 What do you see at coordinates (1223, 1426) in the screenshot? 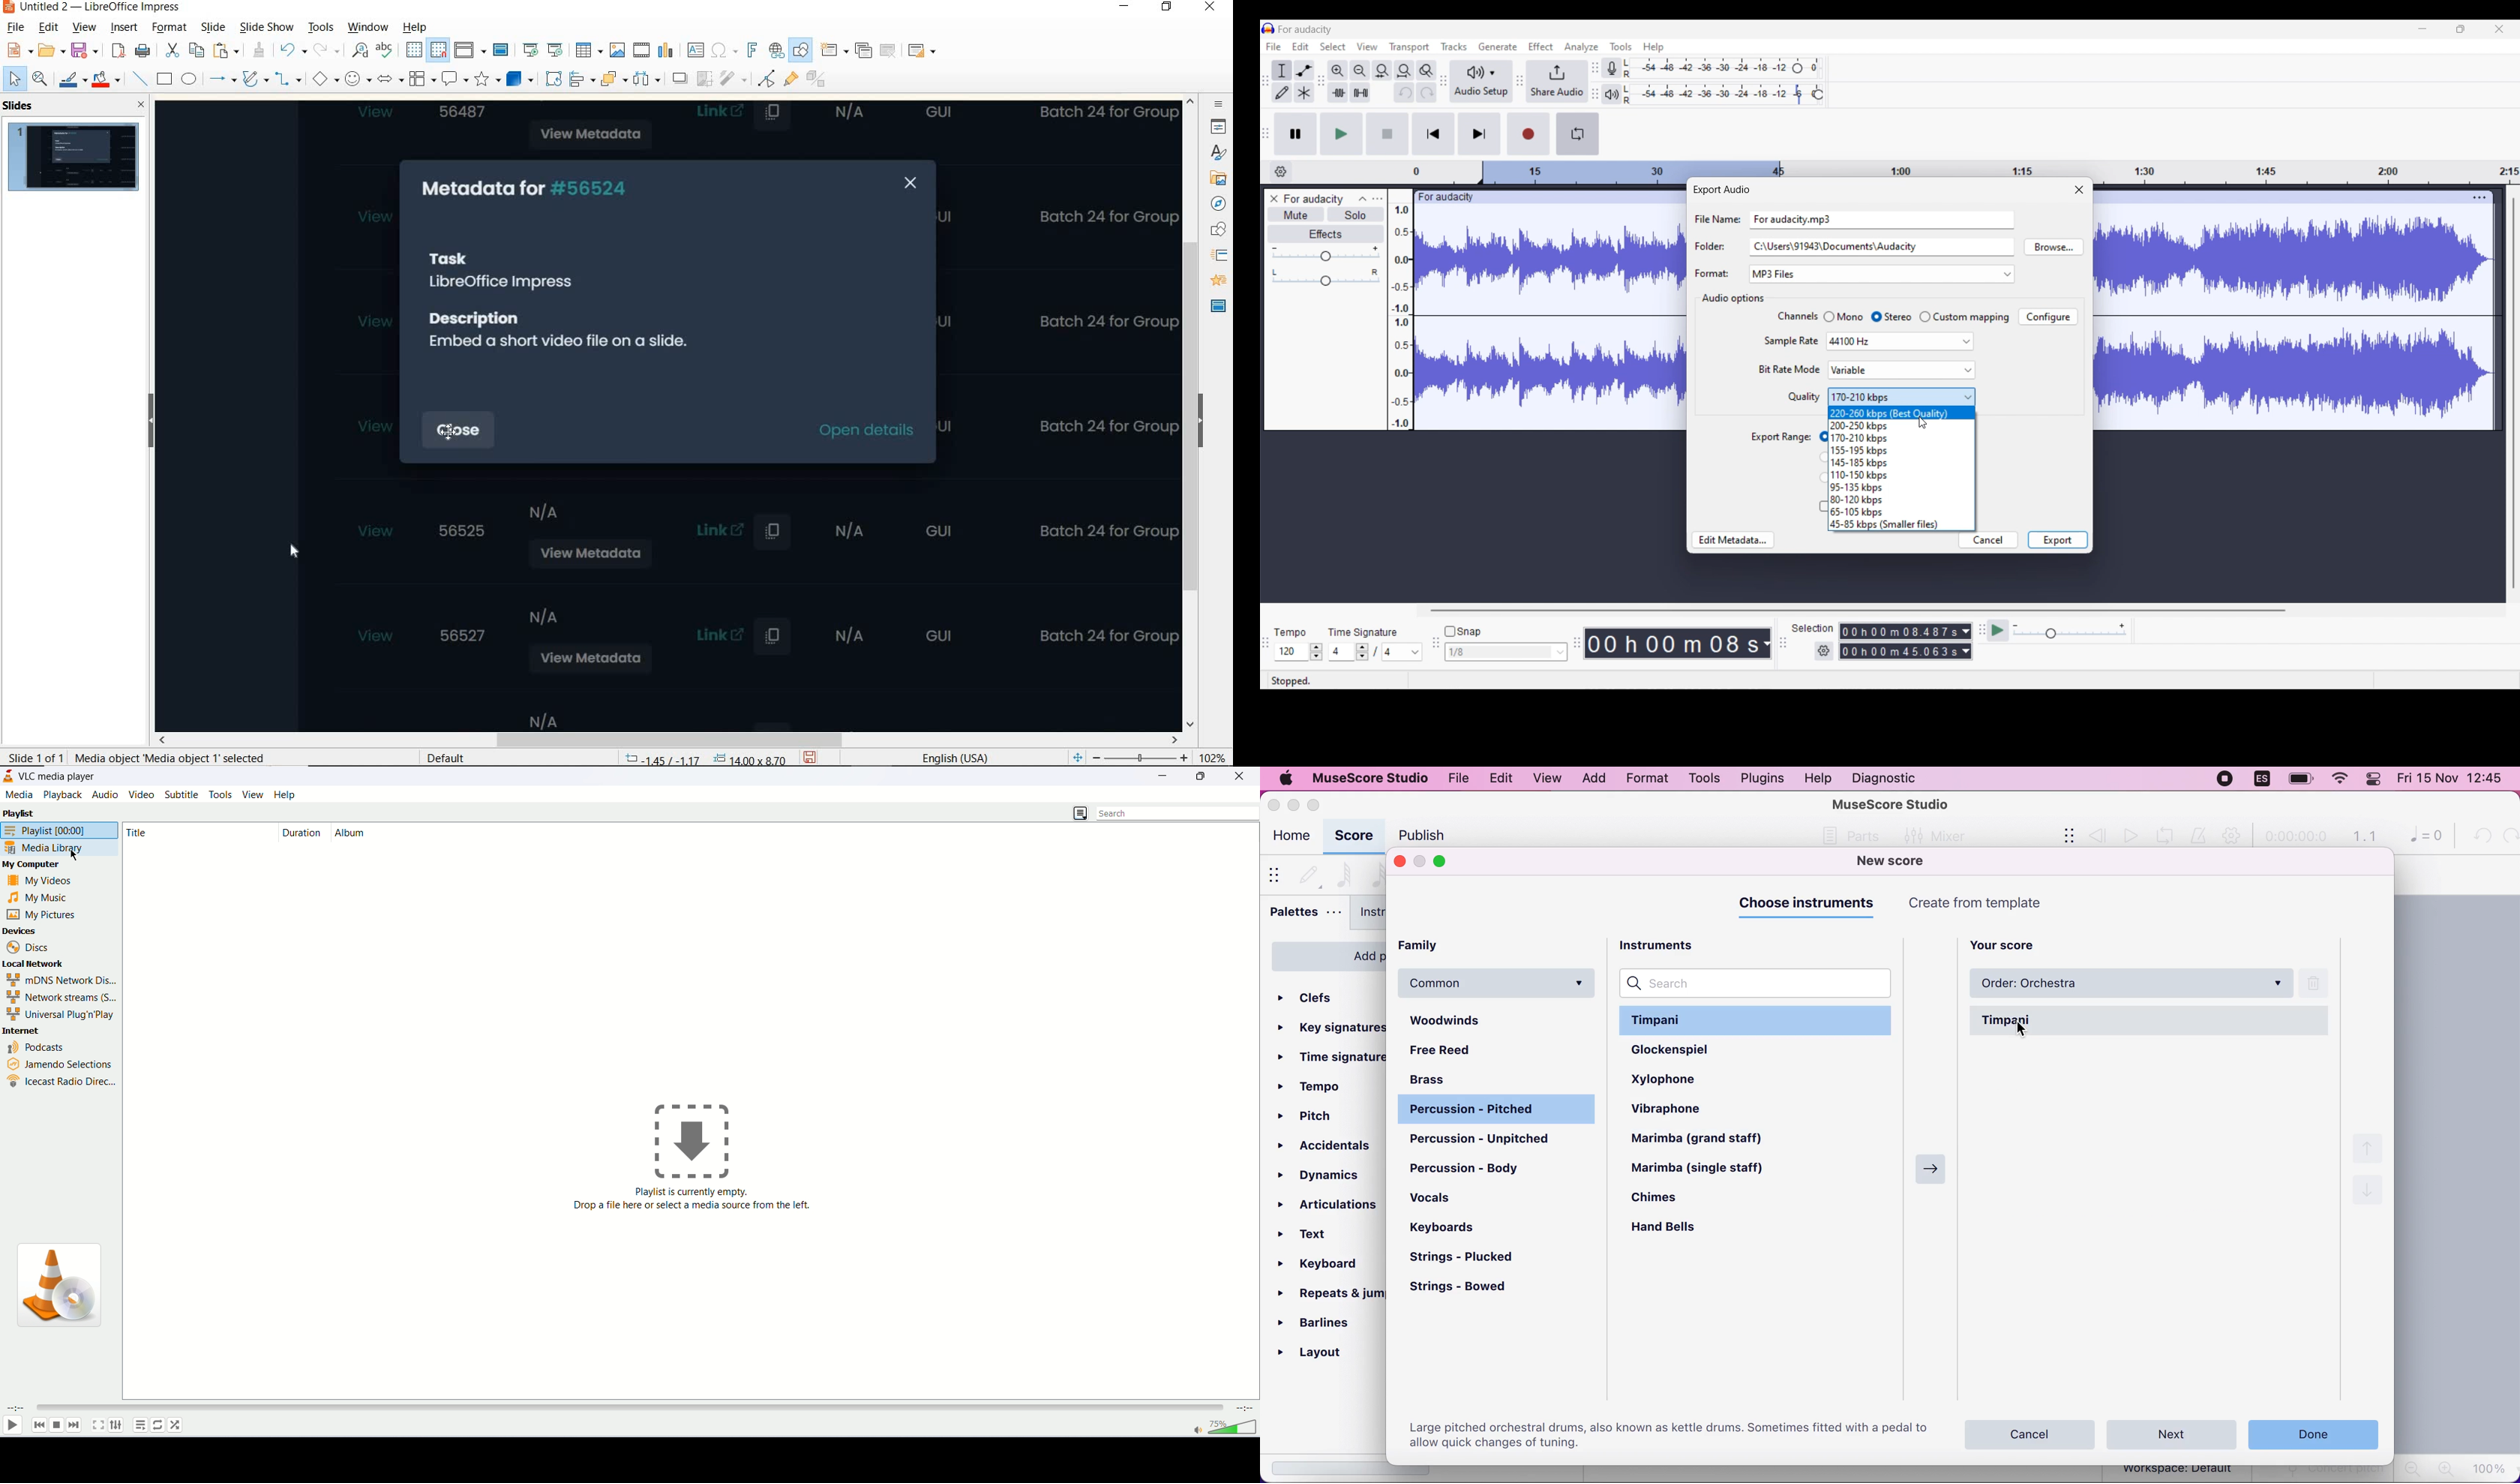
I see `volume bar` at bounding box center [1223, 1426].